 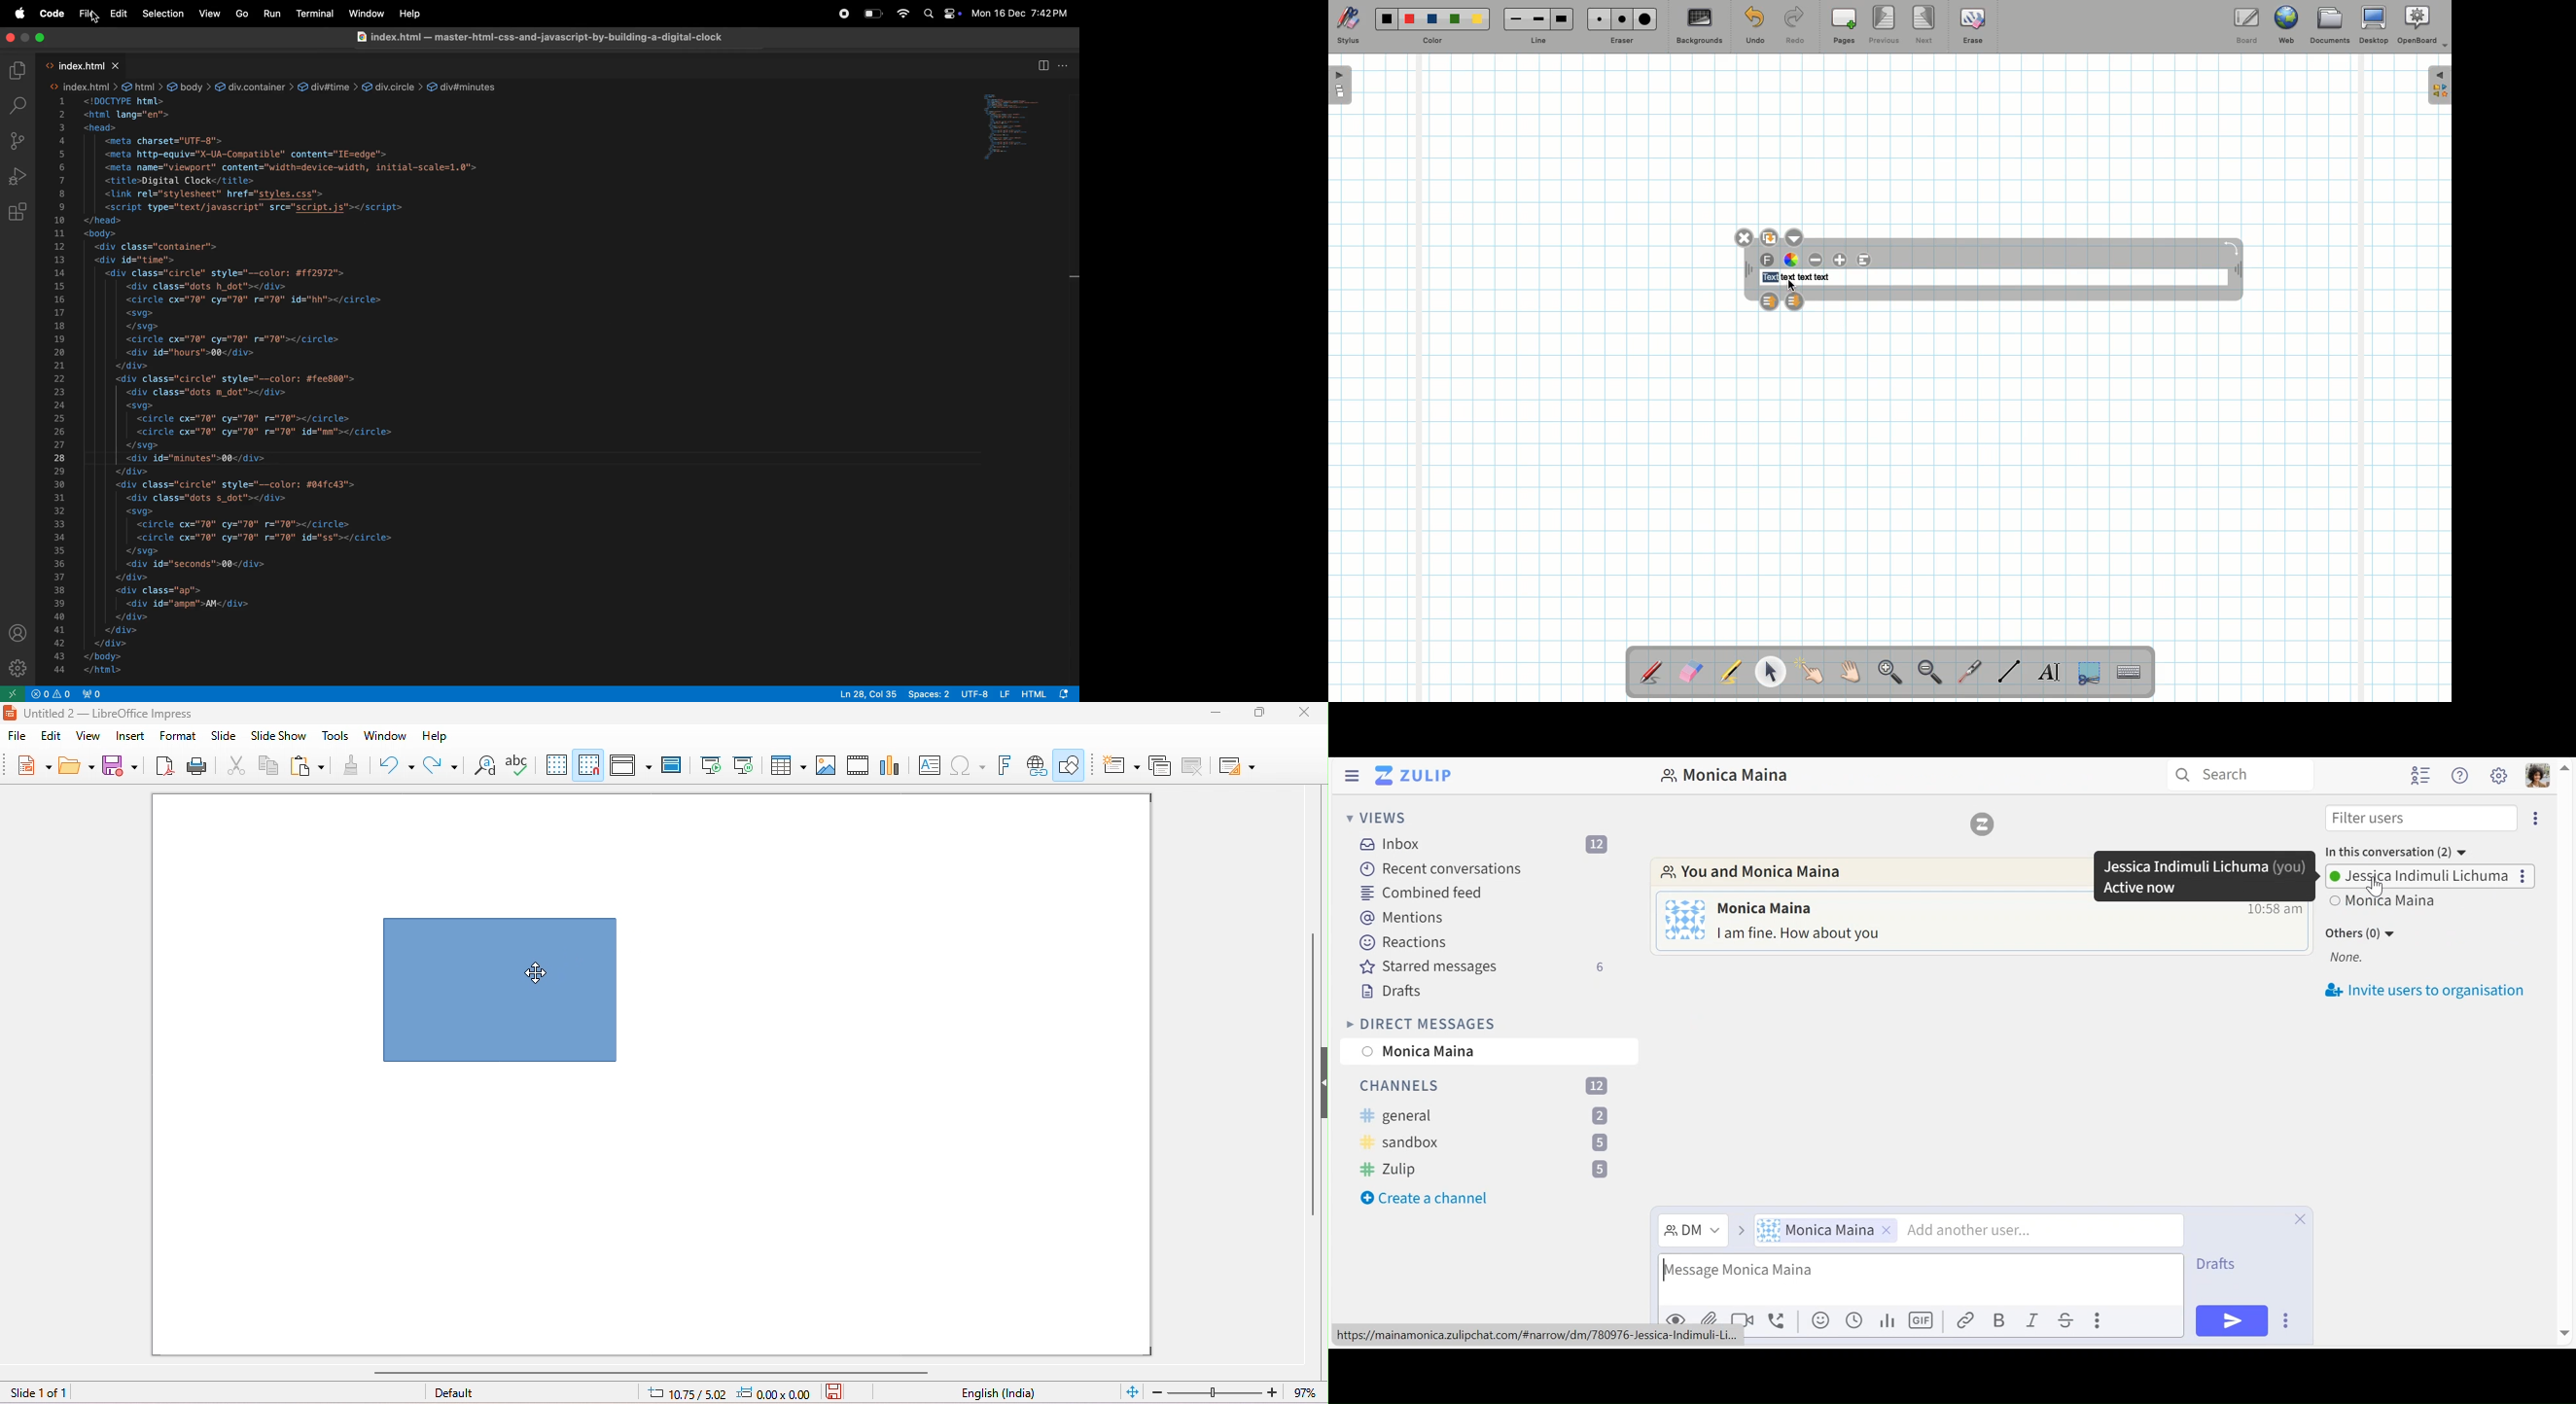 What do you see at coordinates (1885, 26) in the screenshot?
I see `Previous` at bounding box center [1885, 26].